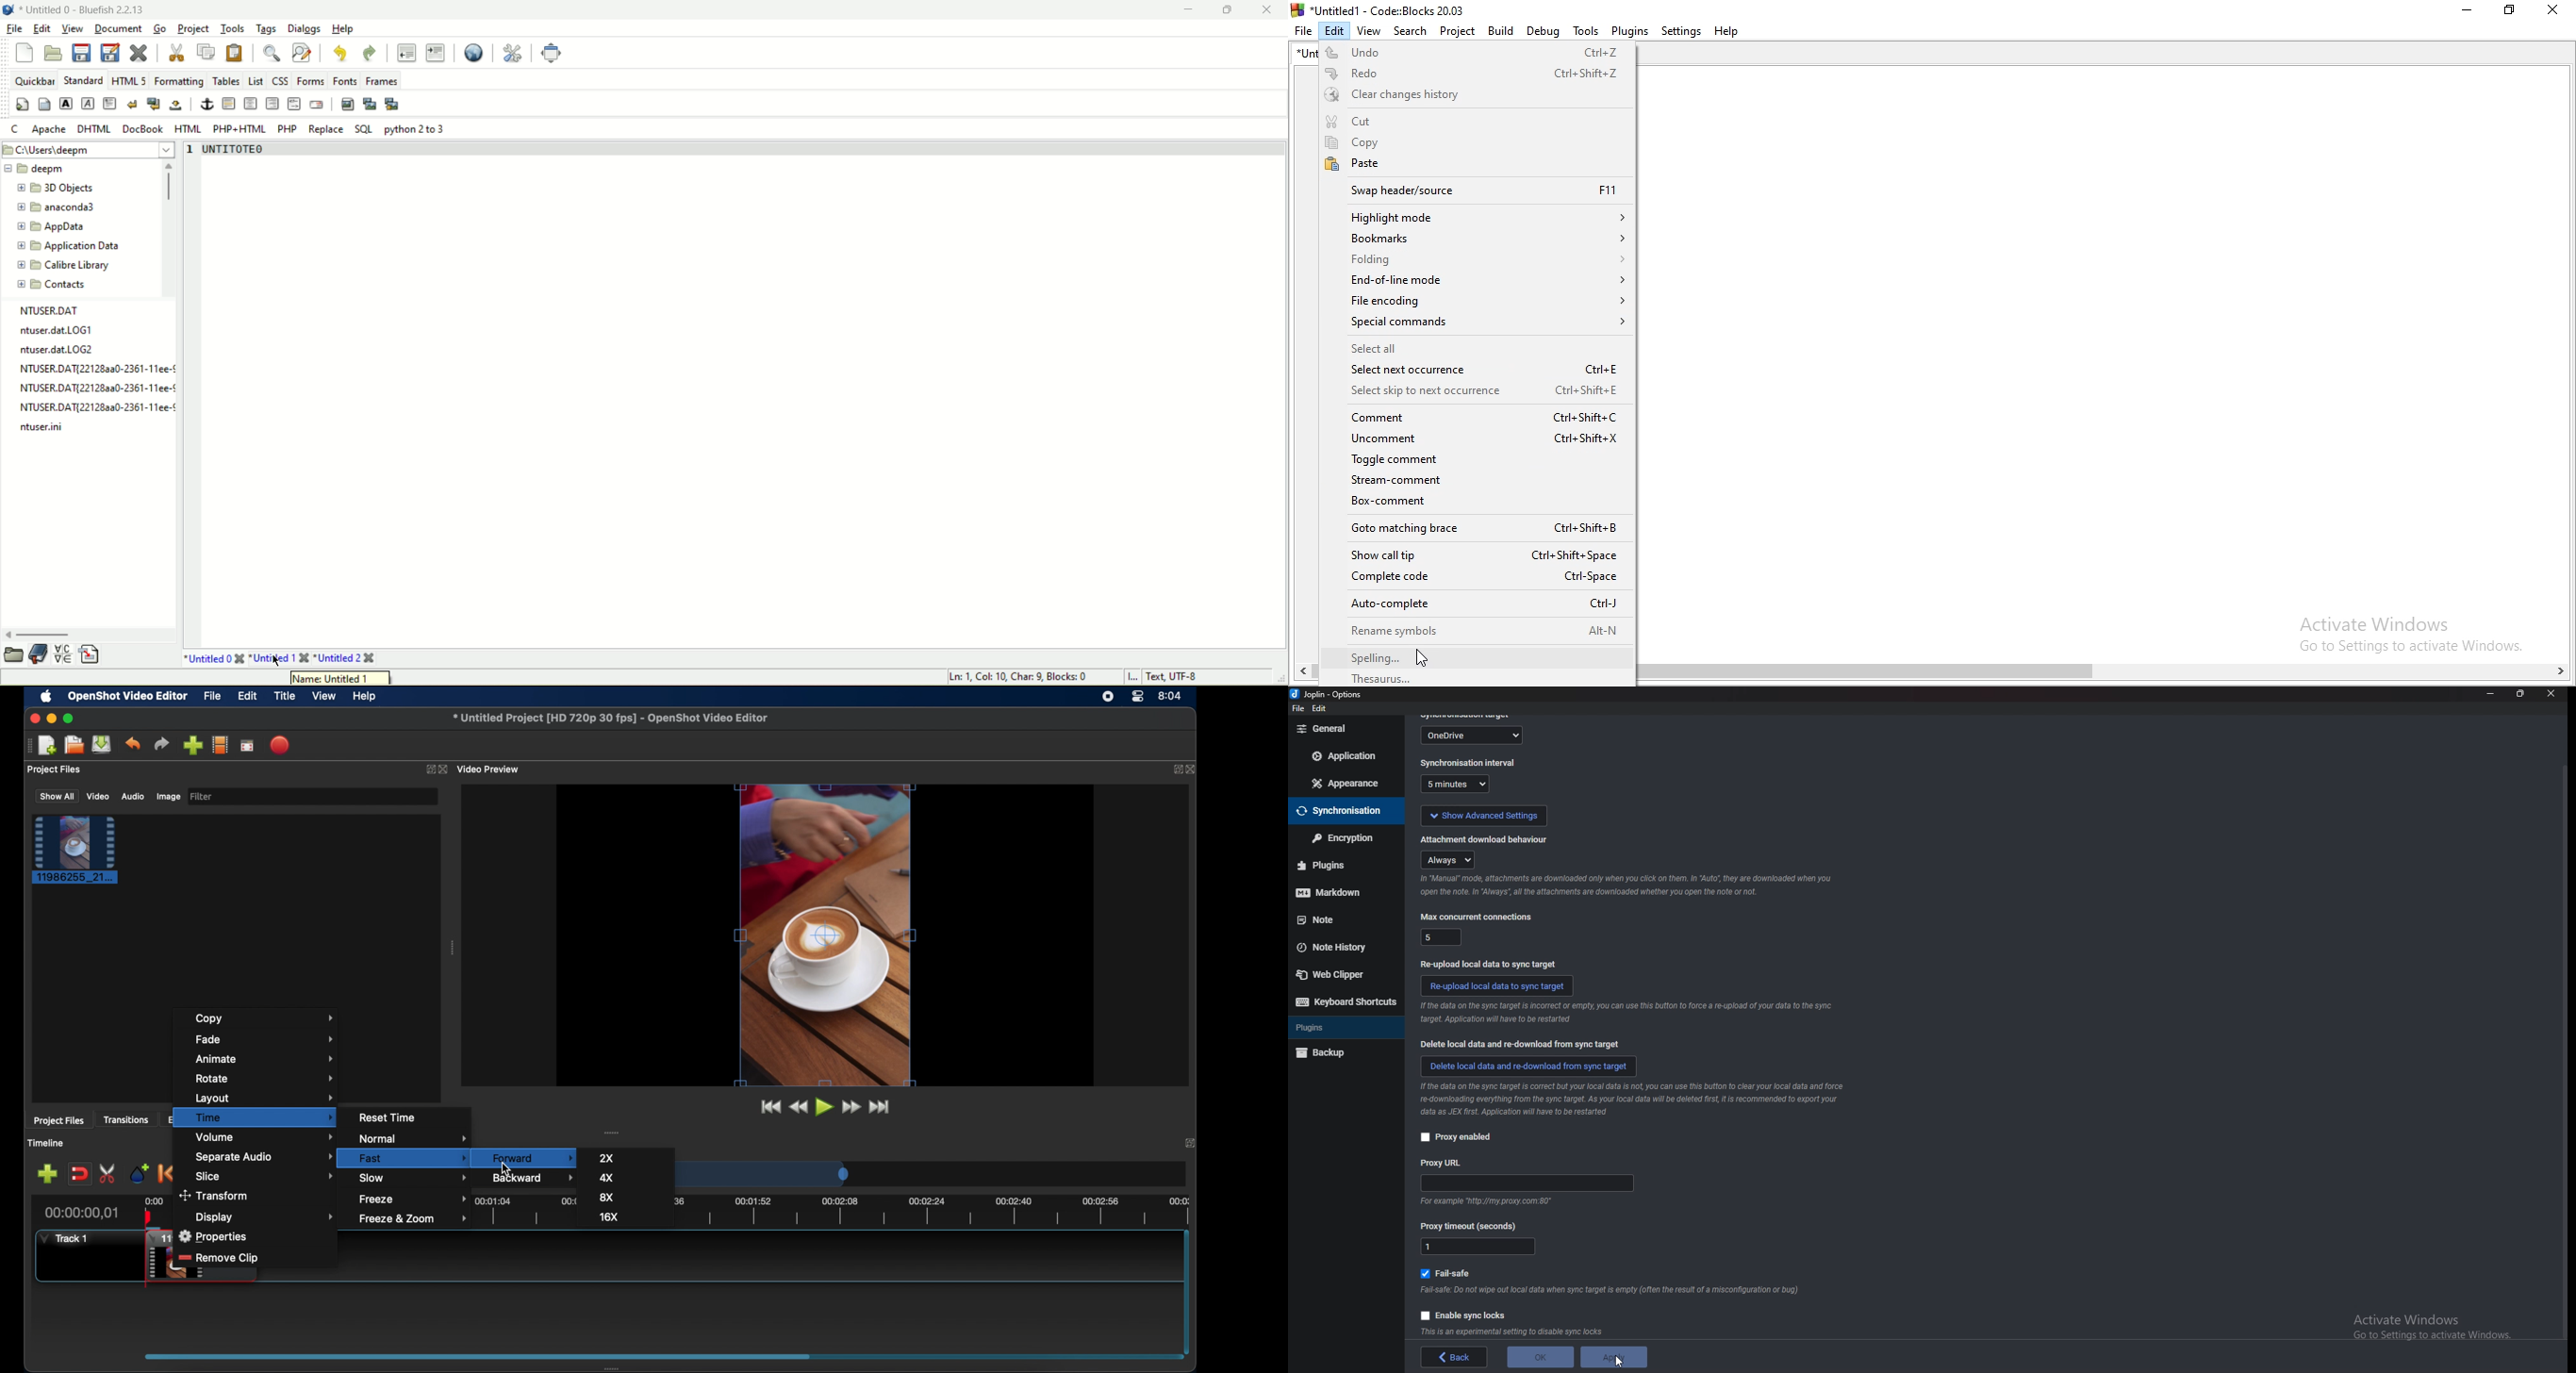 Image resolution: width=2576 pixels, height=1400 pixels. I want to click on show all, so click(56, 796).